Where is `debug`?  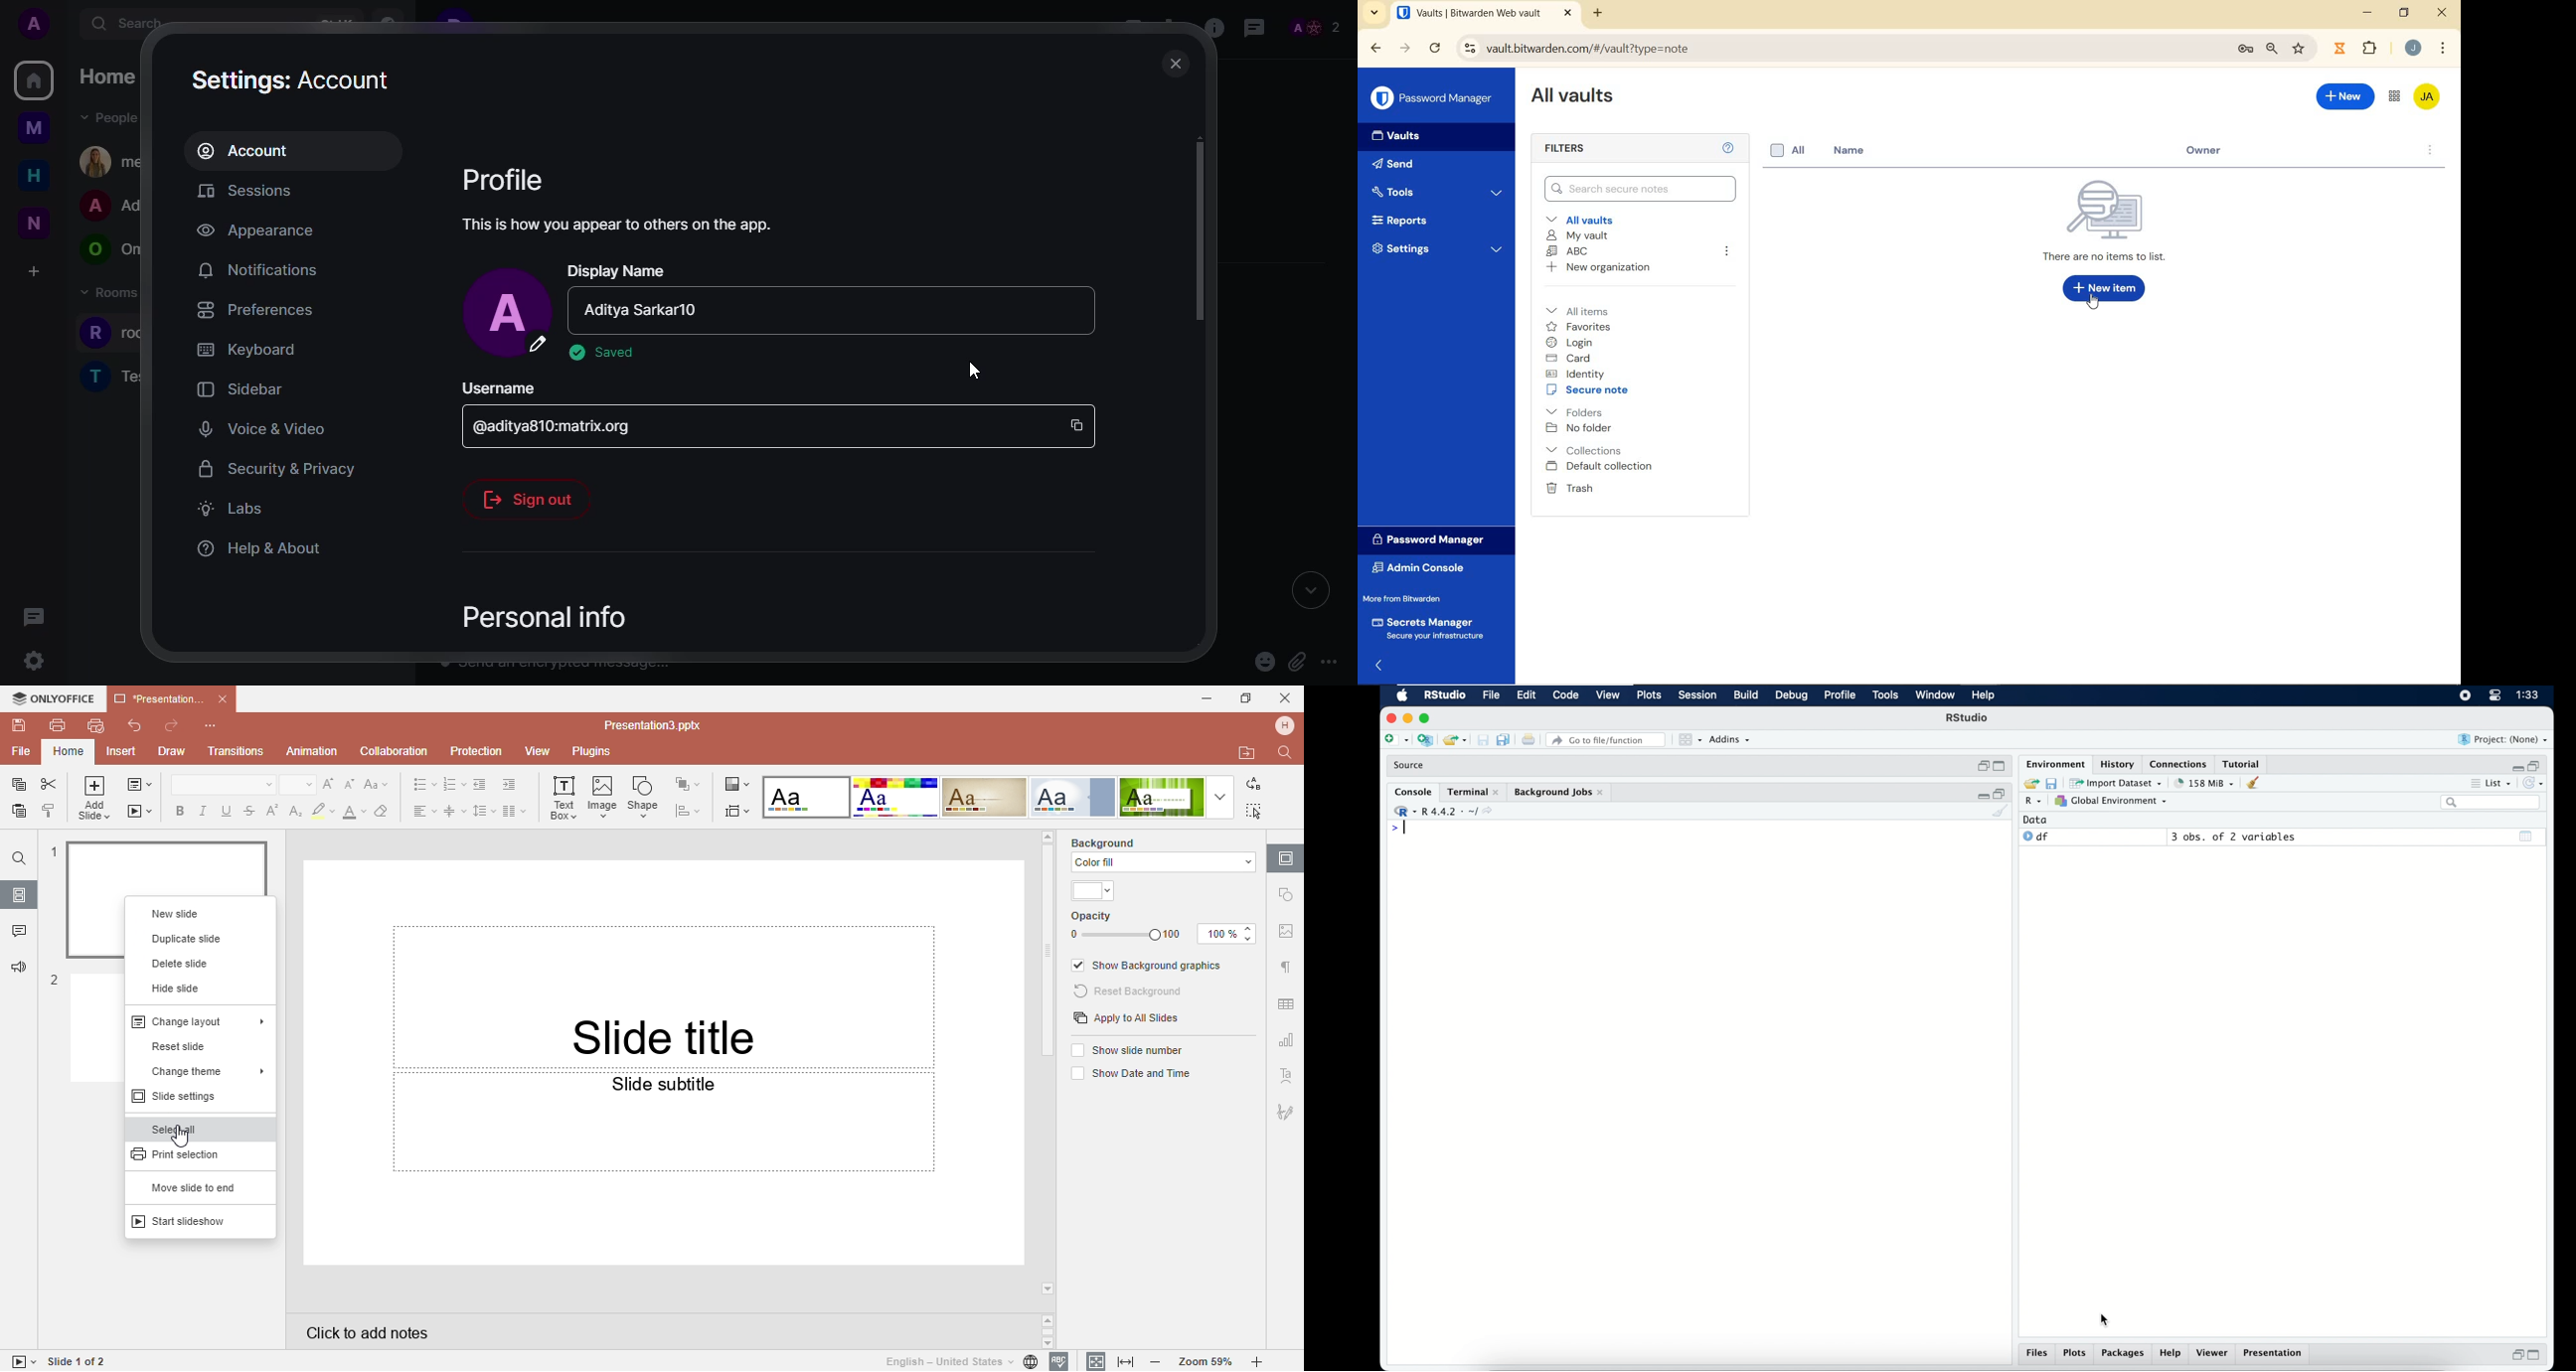
debug is located at coordinates (1792, 696).